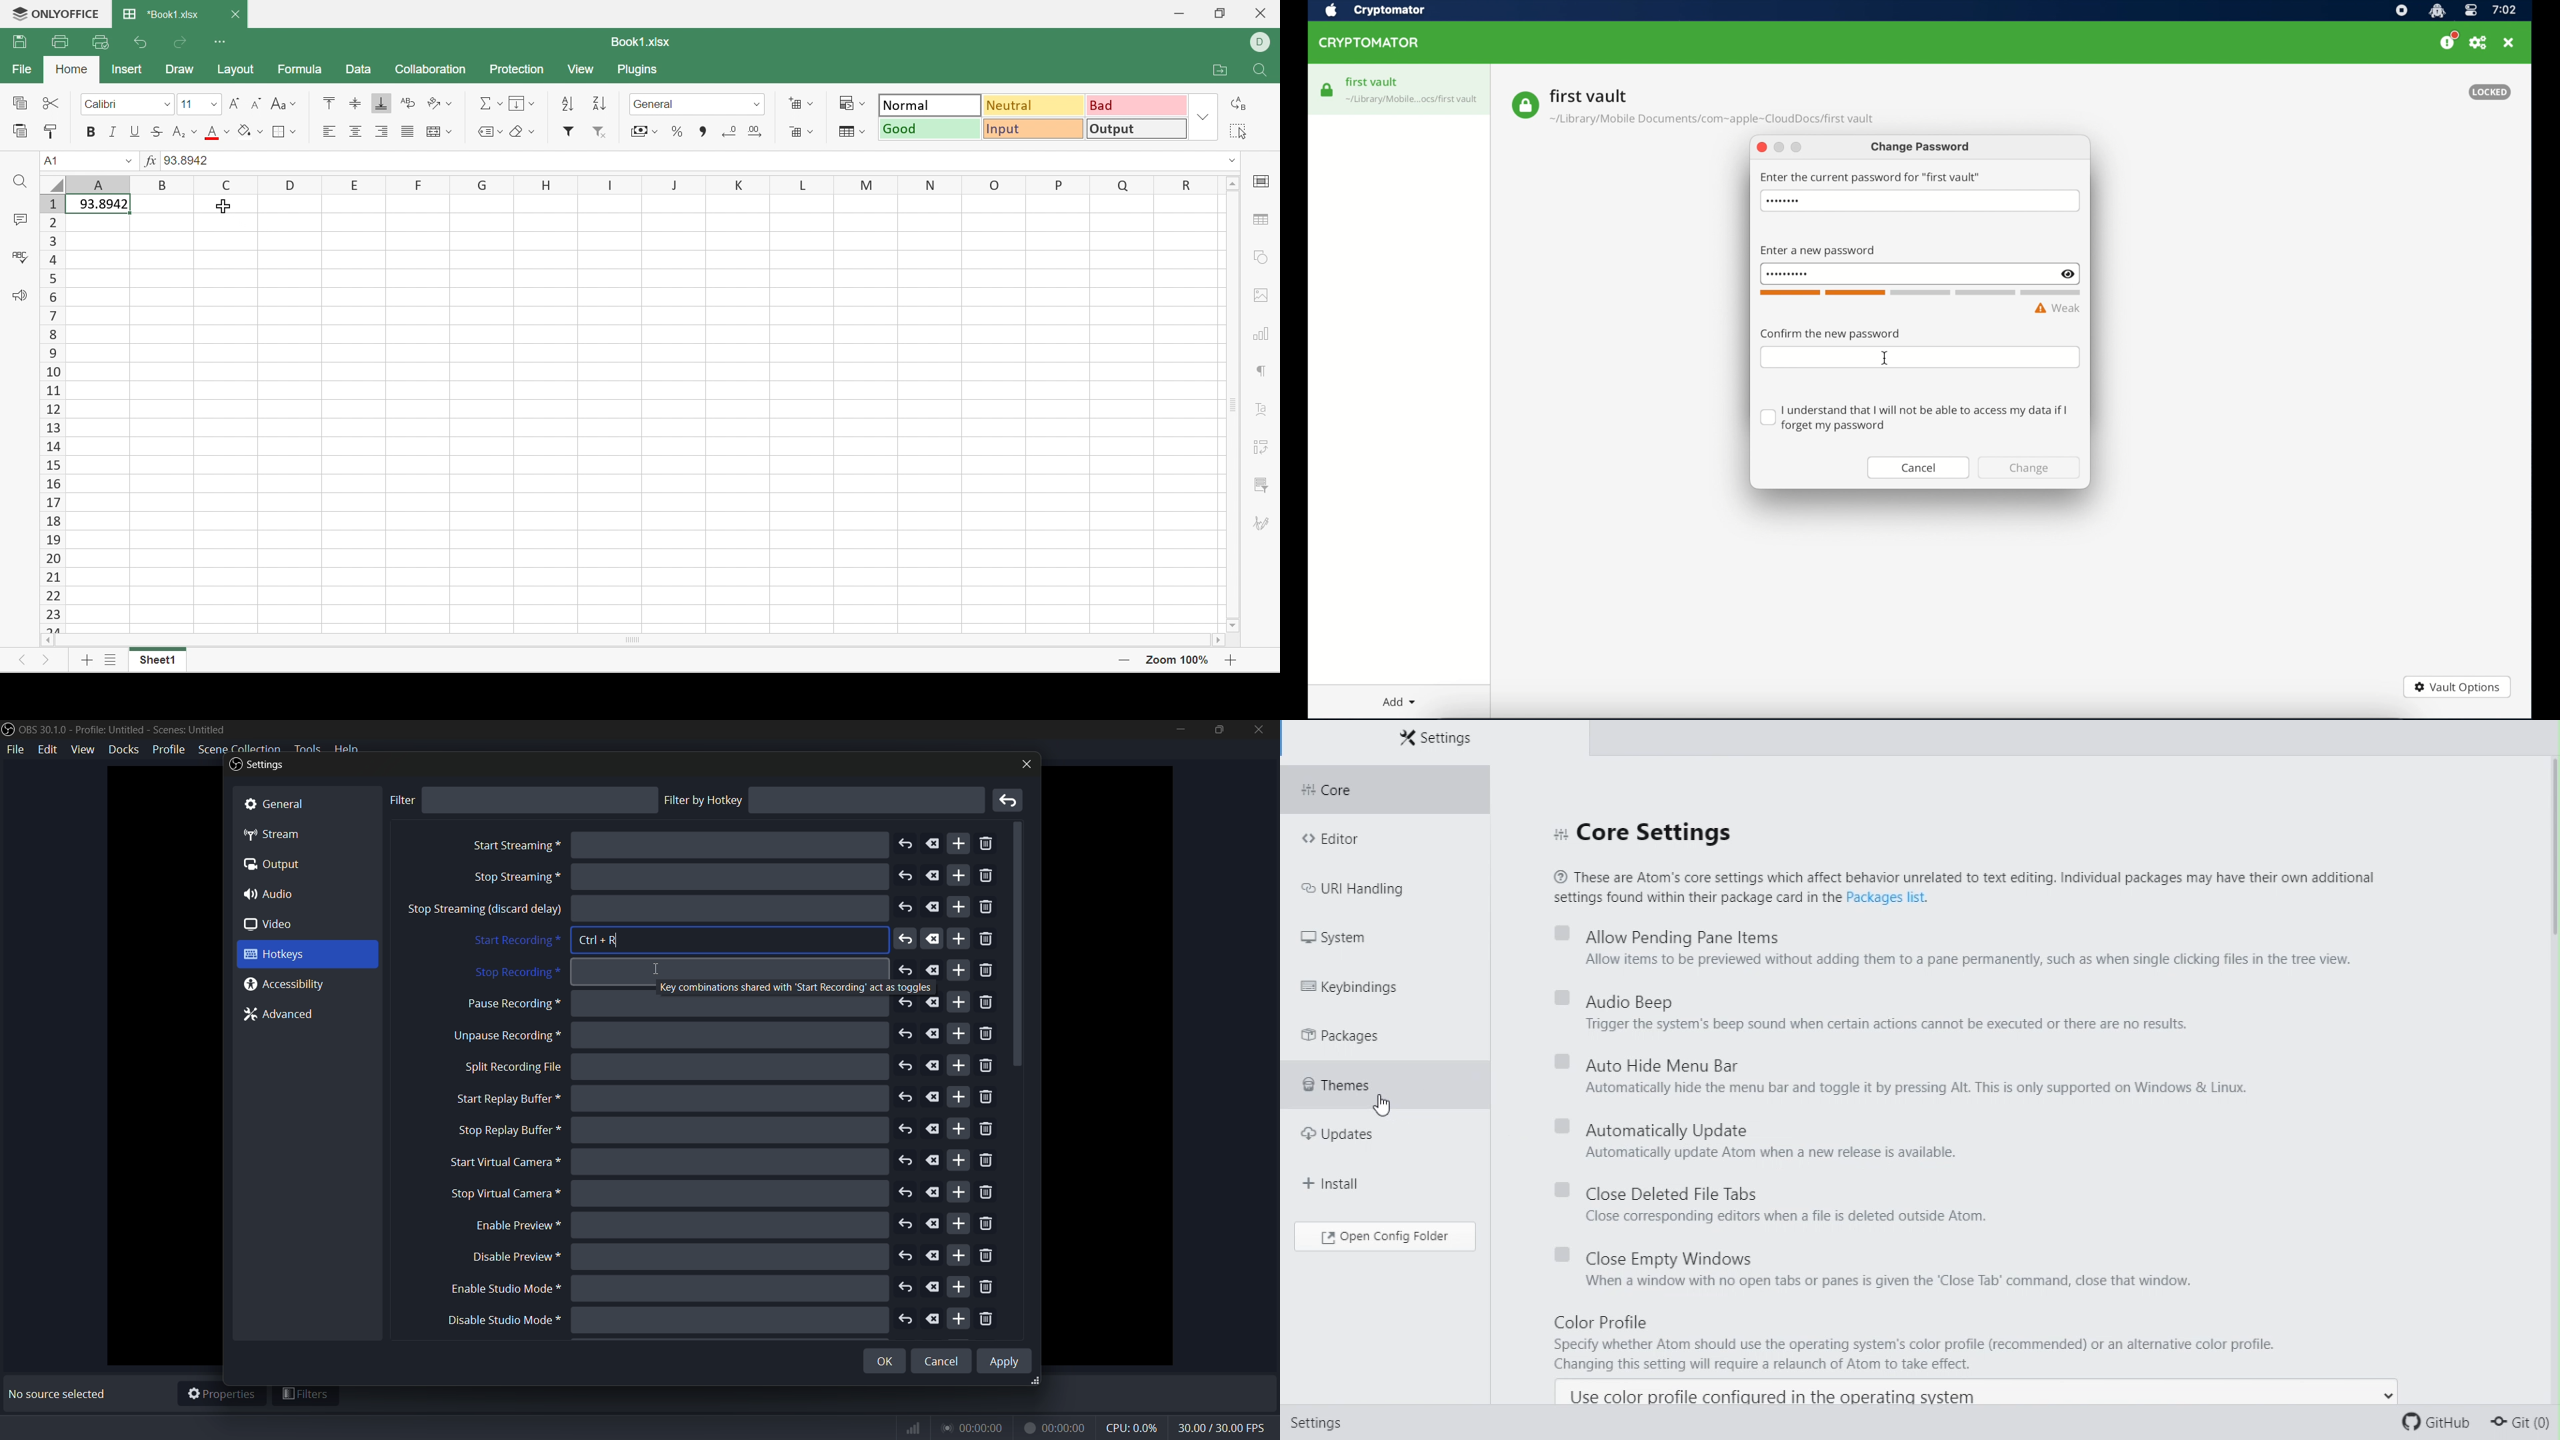  Describe the element at coordinates (1434, 738) in the screenshot. I see `Settings` at that location.